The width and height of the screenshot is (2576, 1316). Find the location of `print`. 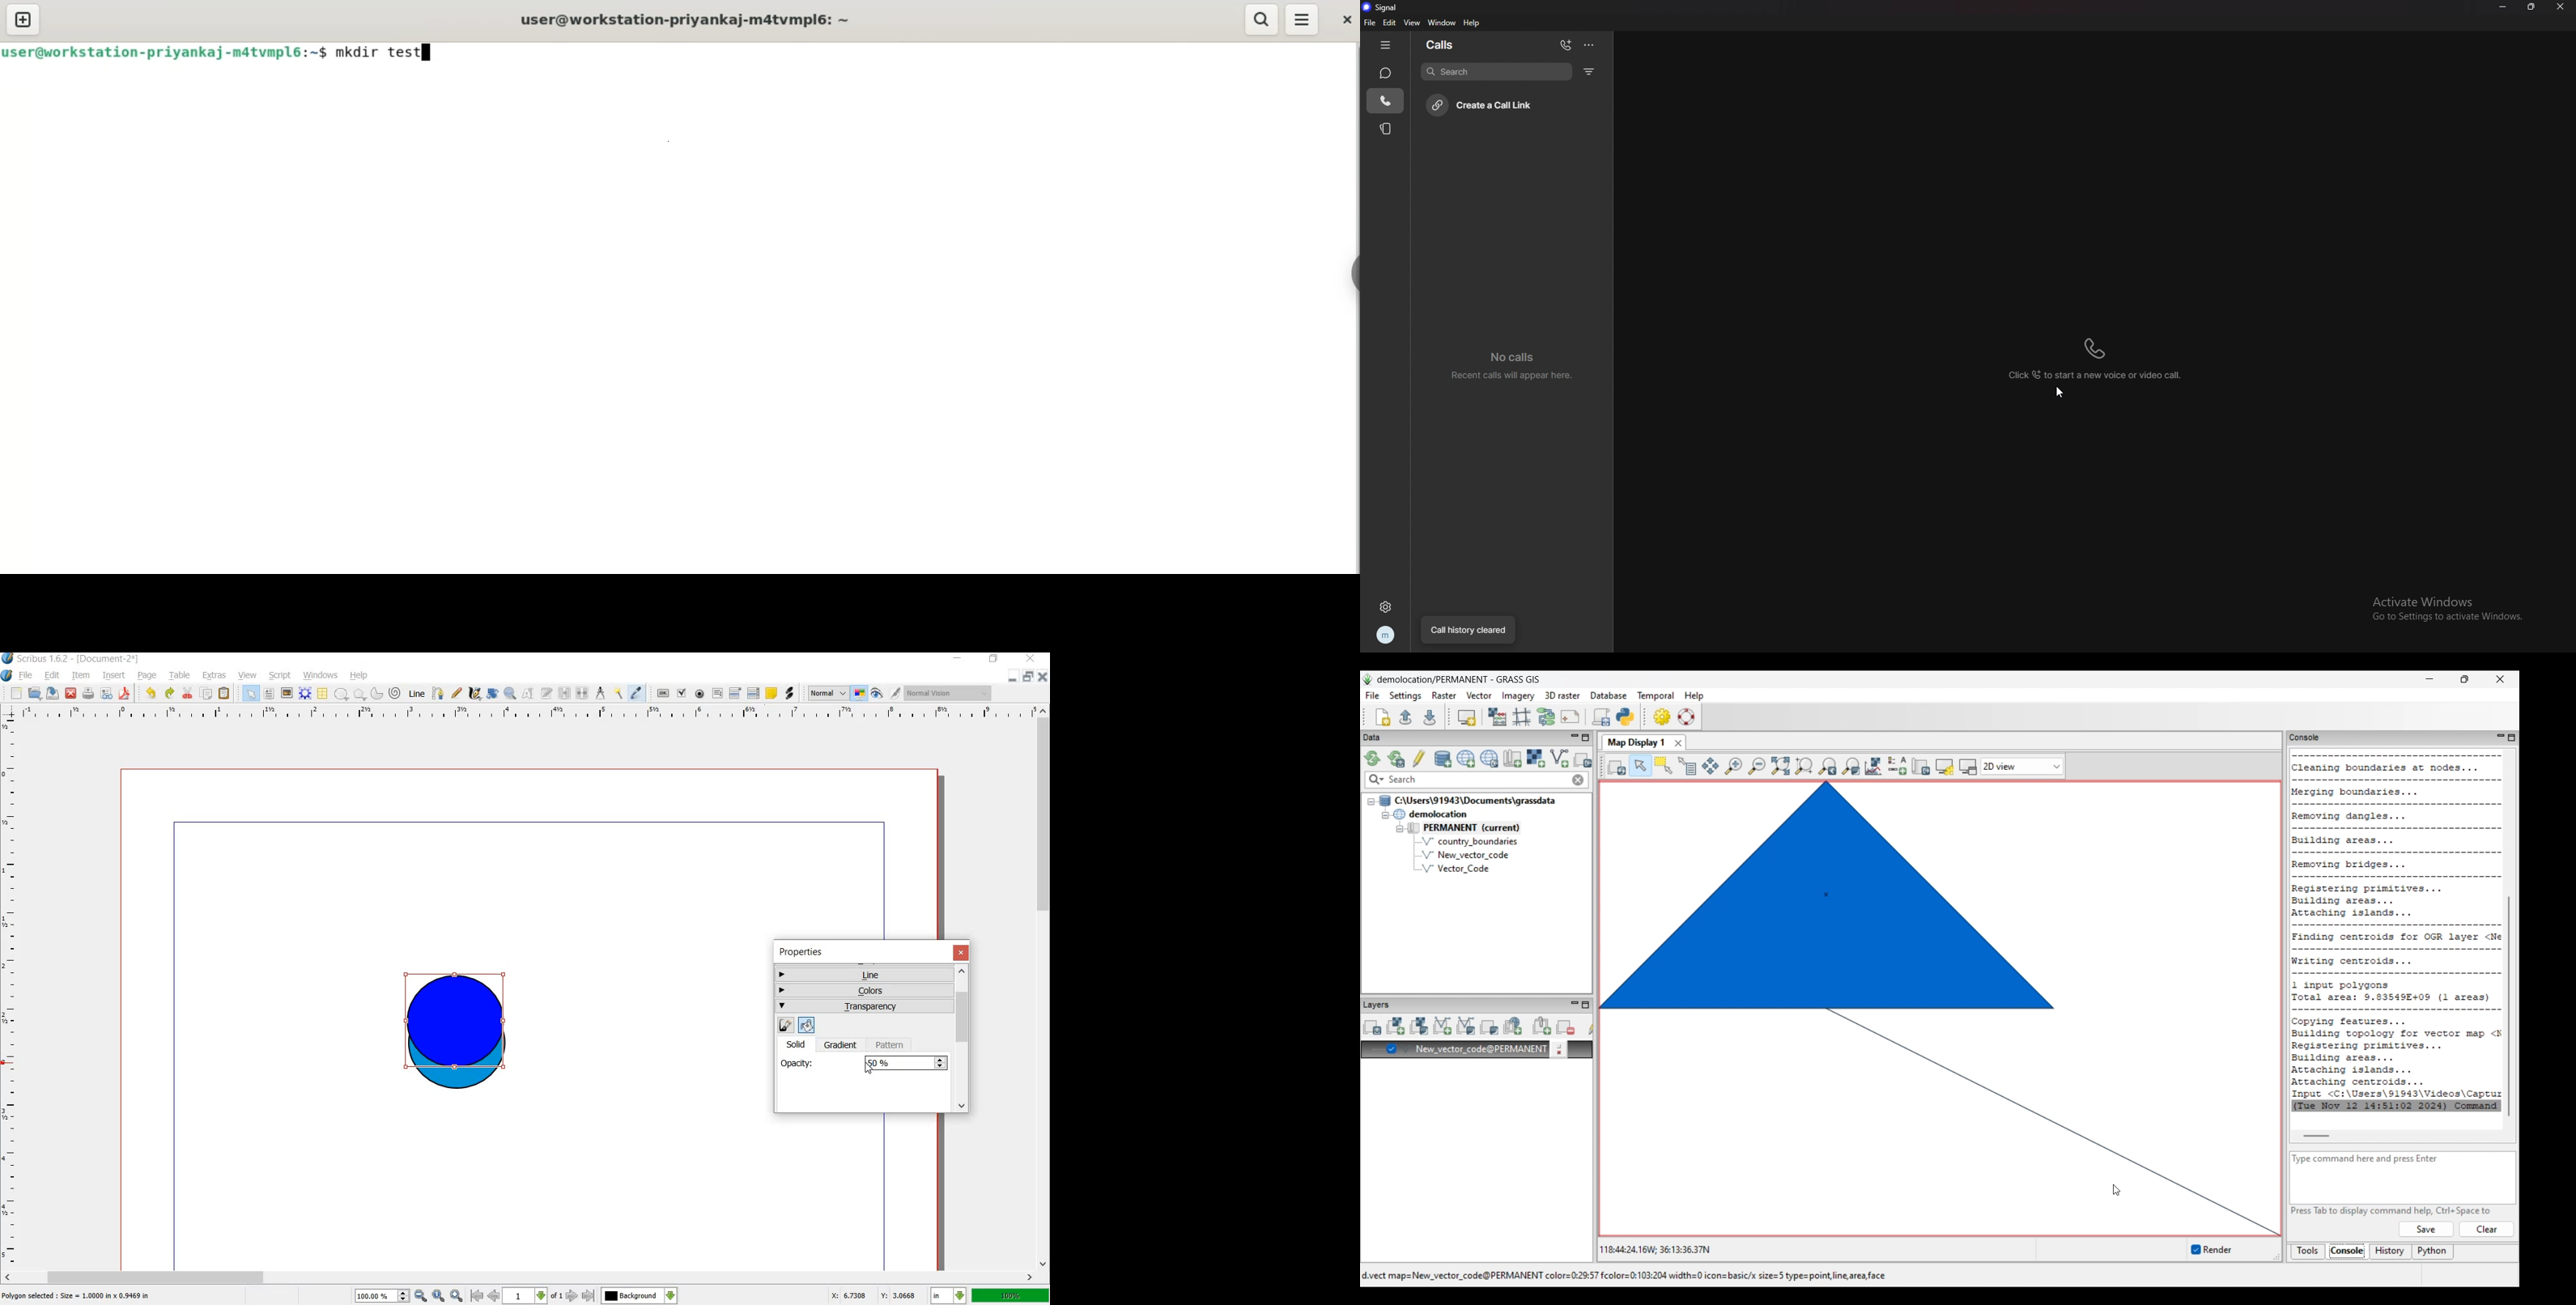

print is located at coordinates (89, 694).